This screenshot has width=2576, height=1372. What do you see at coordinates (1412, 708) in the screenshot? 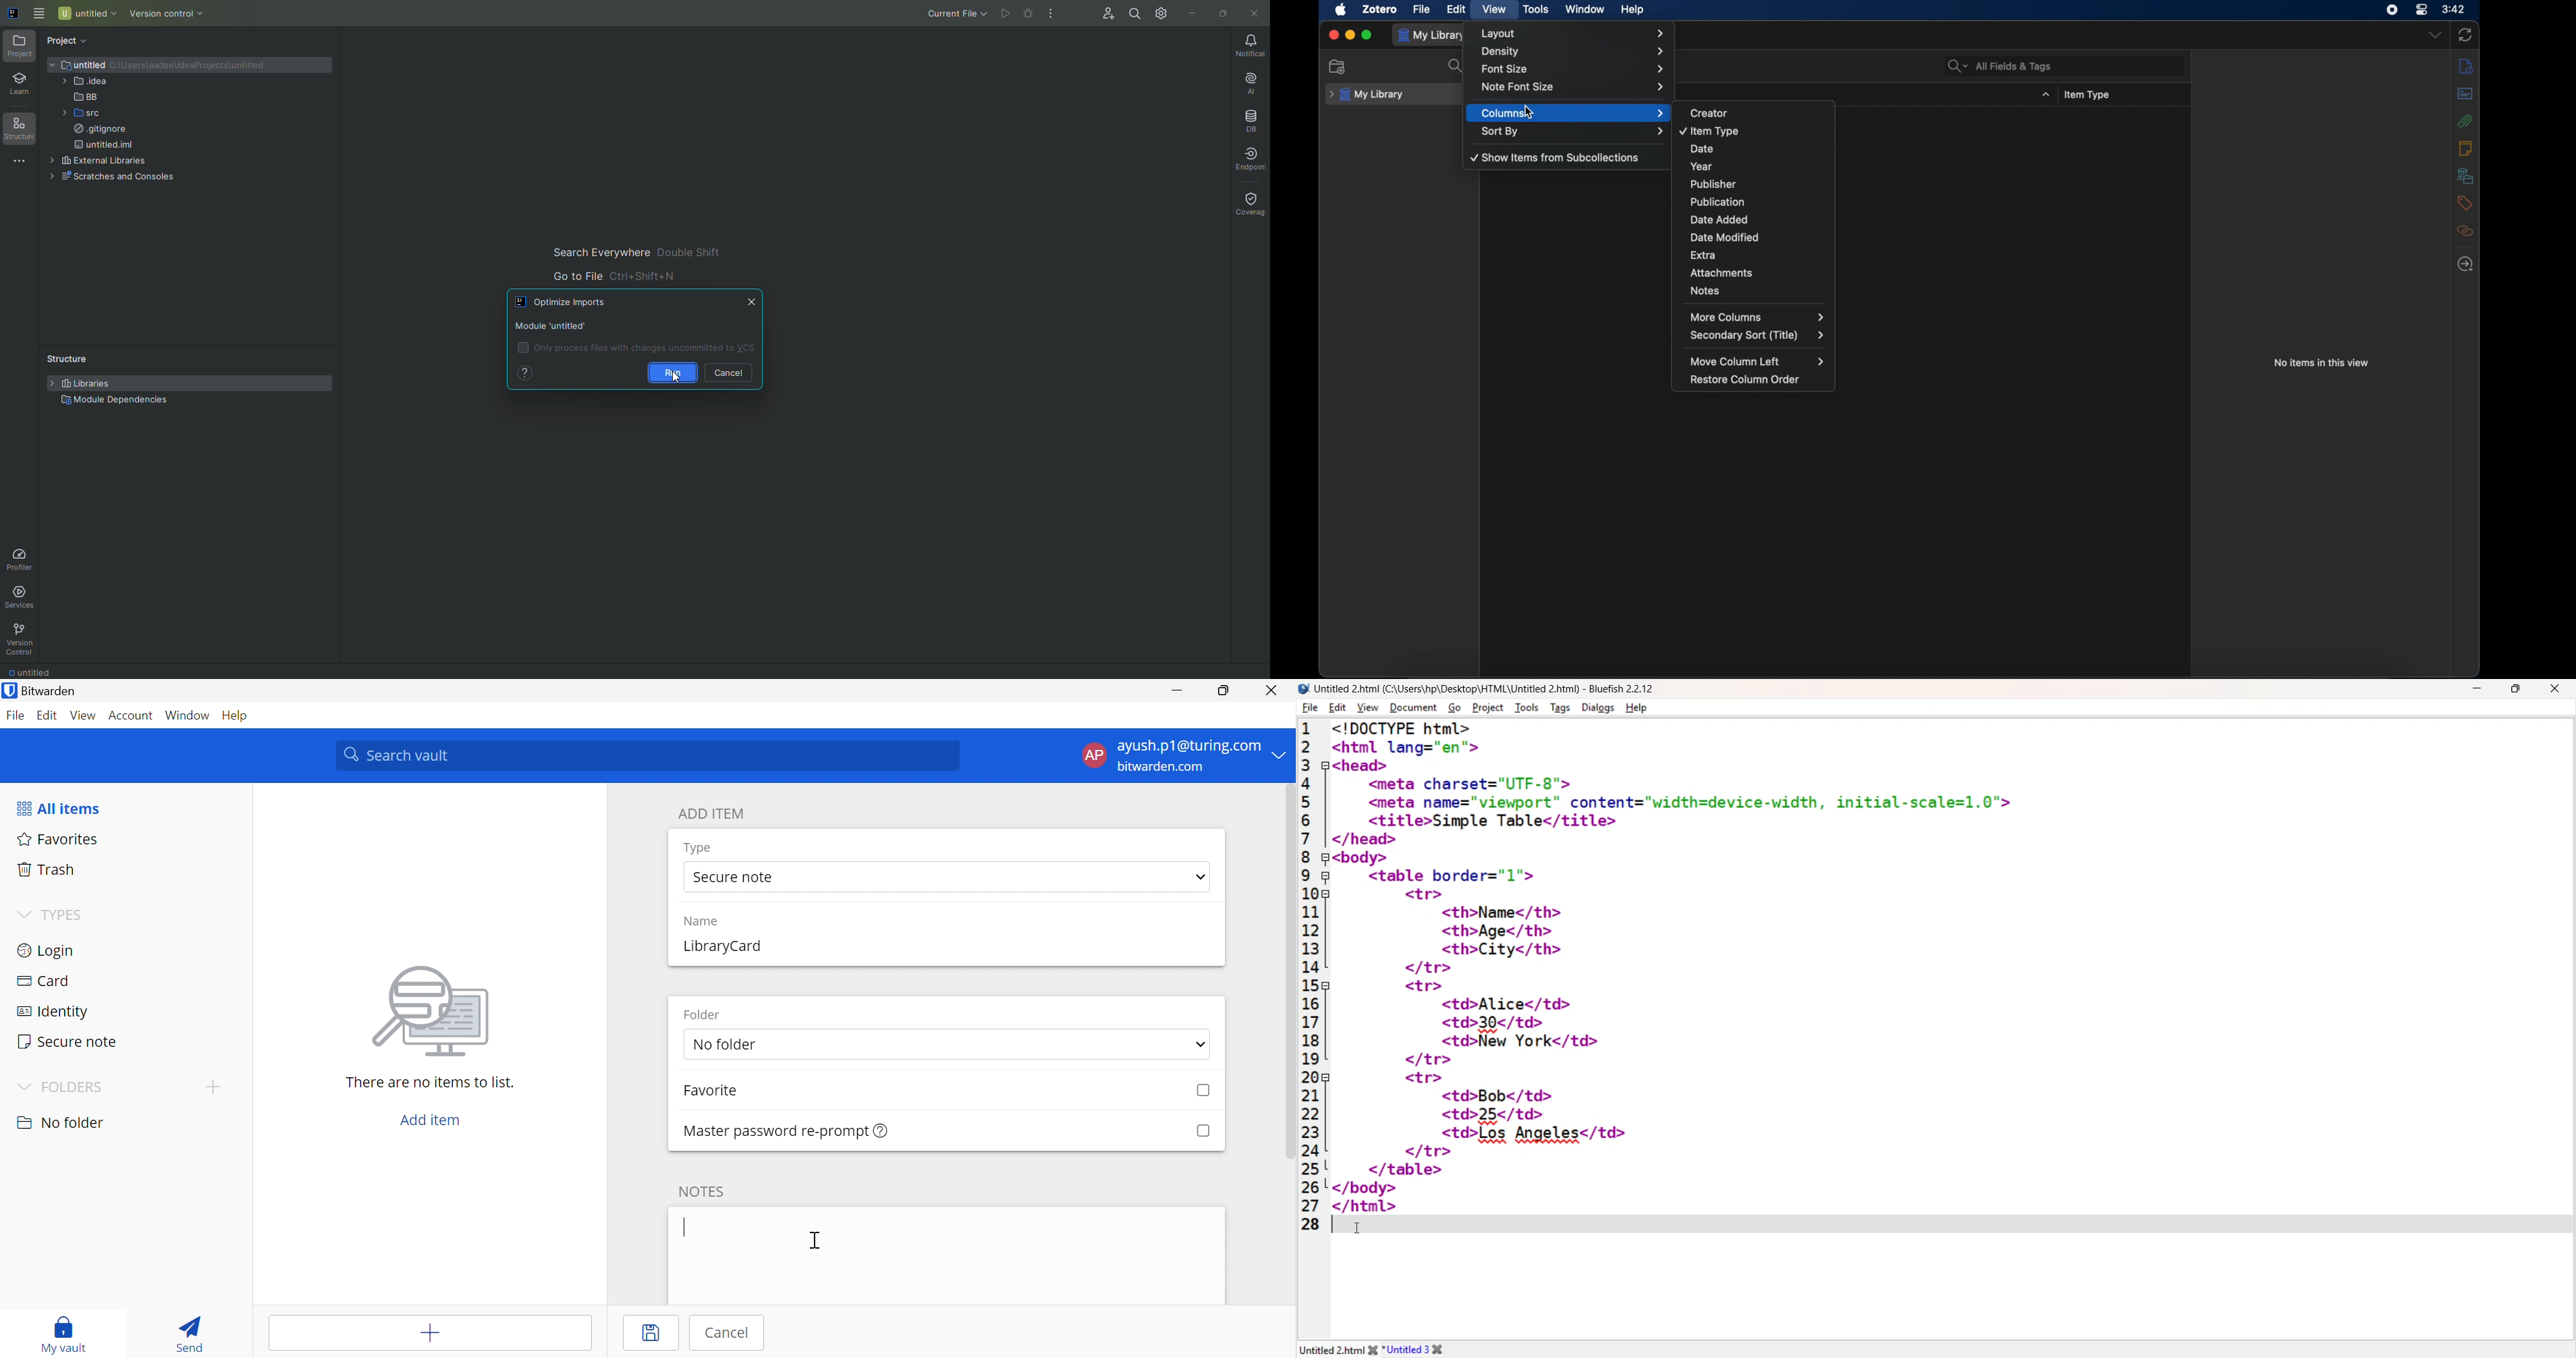
I see `Document` at bounding box center [1412, 708].